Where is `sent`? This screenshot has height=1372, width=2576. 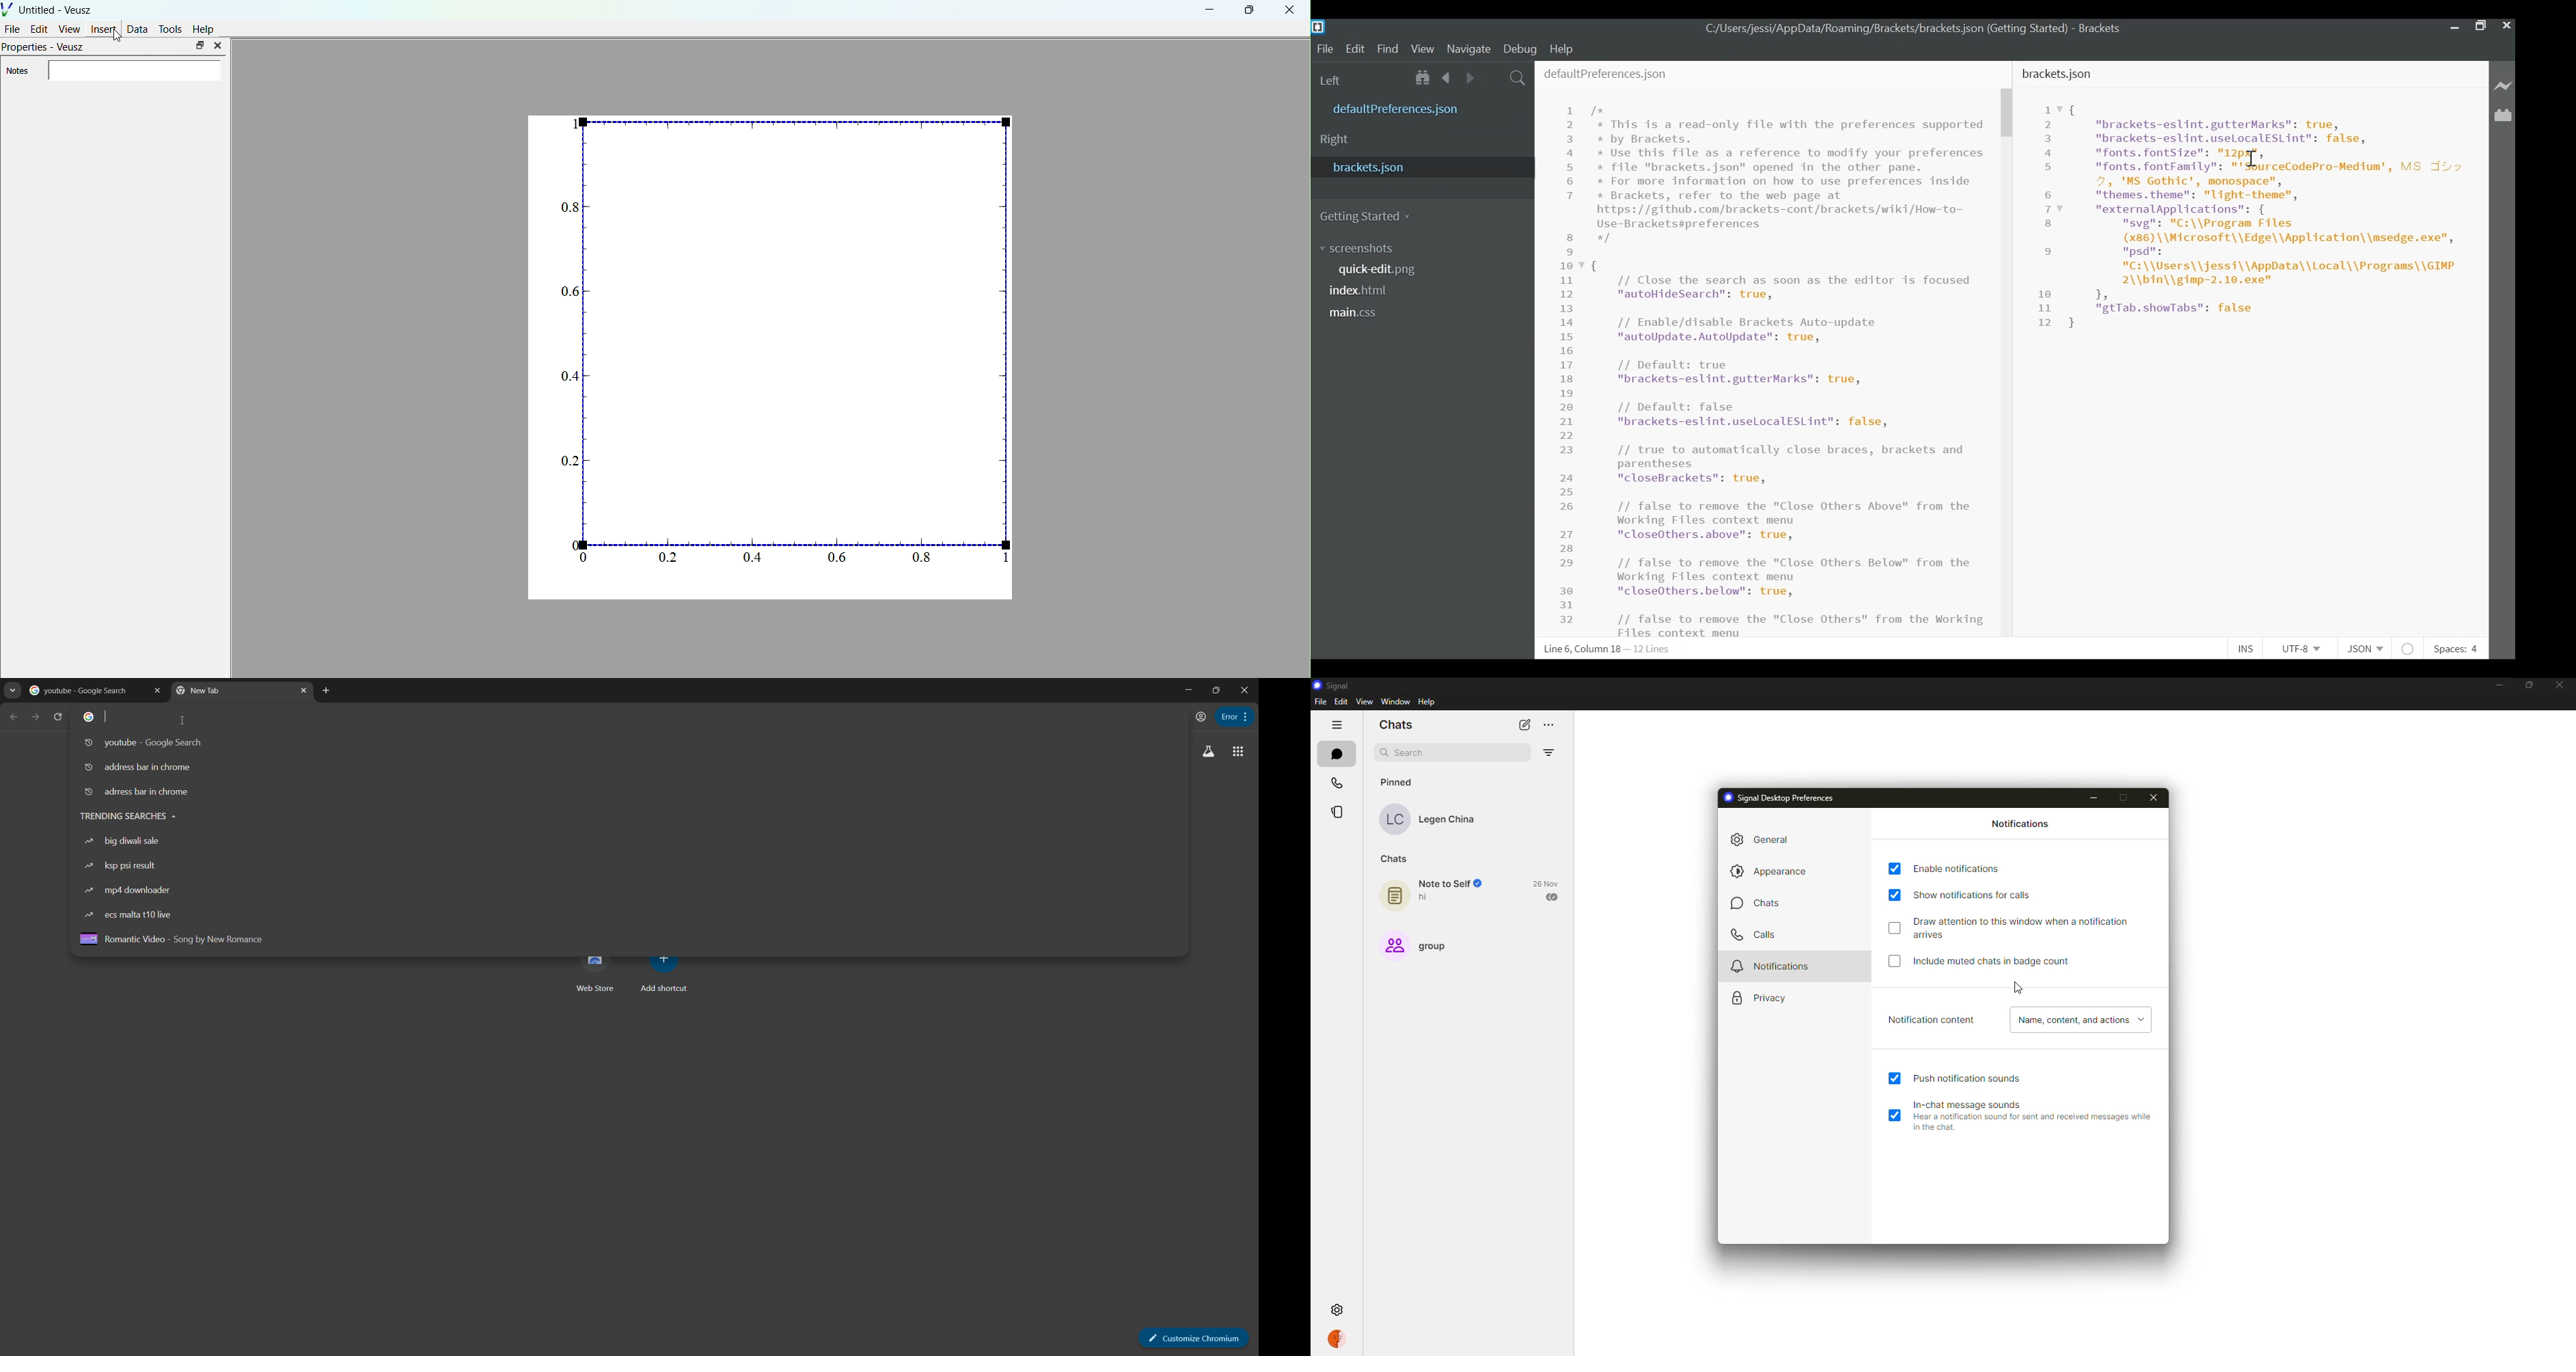
sent is located at coordinates (1553, 896).